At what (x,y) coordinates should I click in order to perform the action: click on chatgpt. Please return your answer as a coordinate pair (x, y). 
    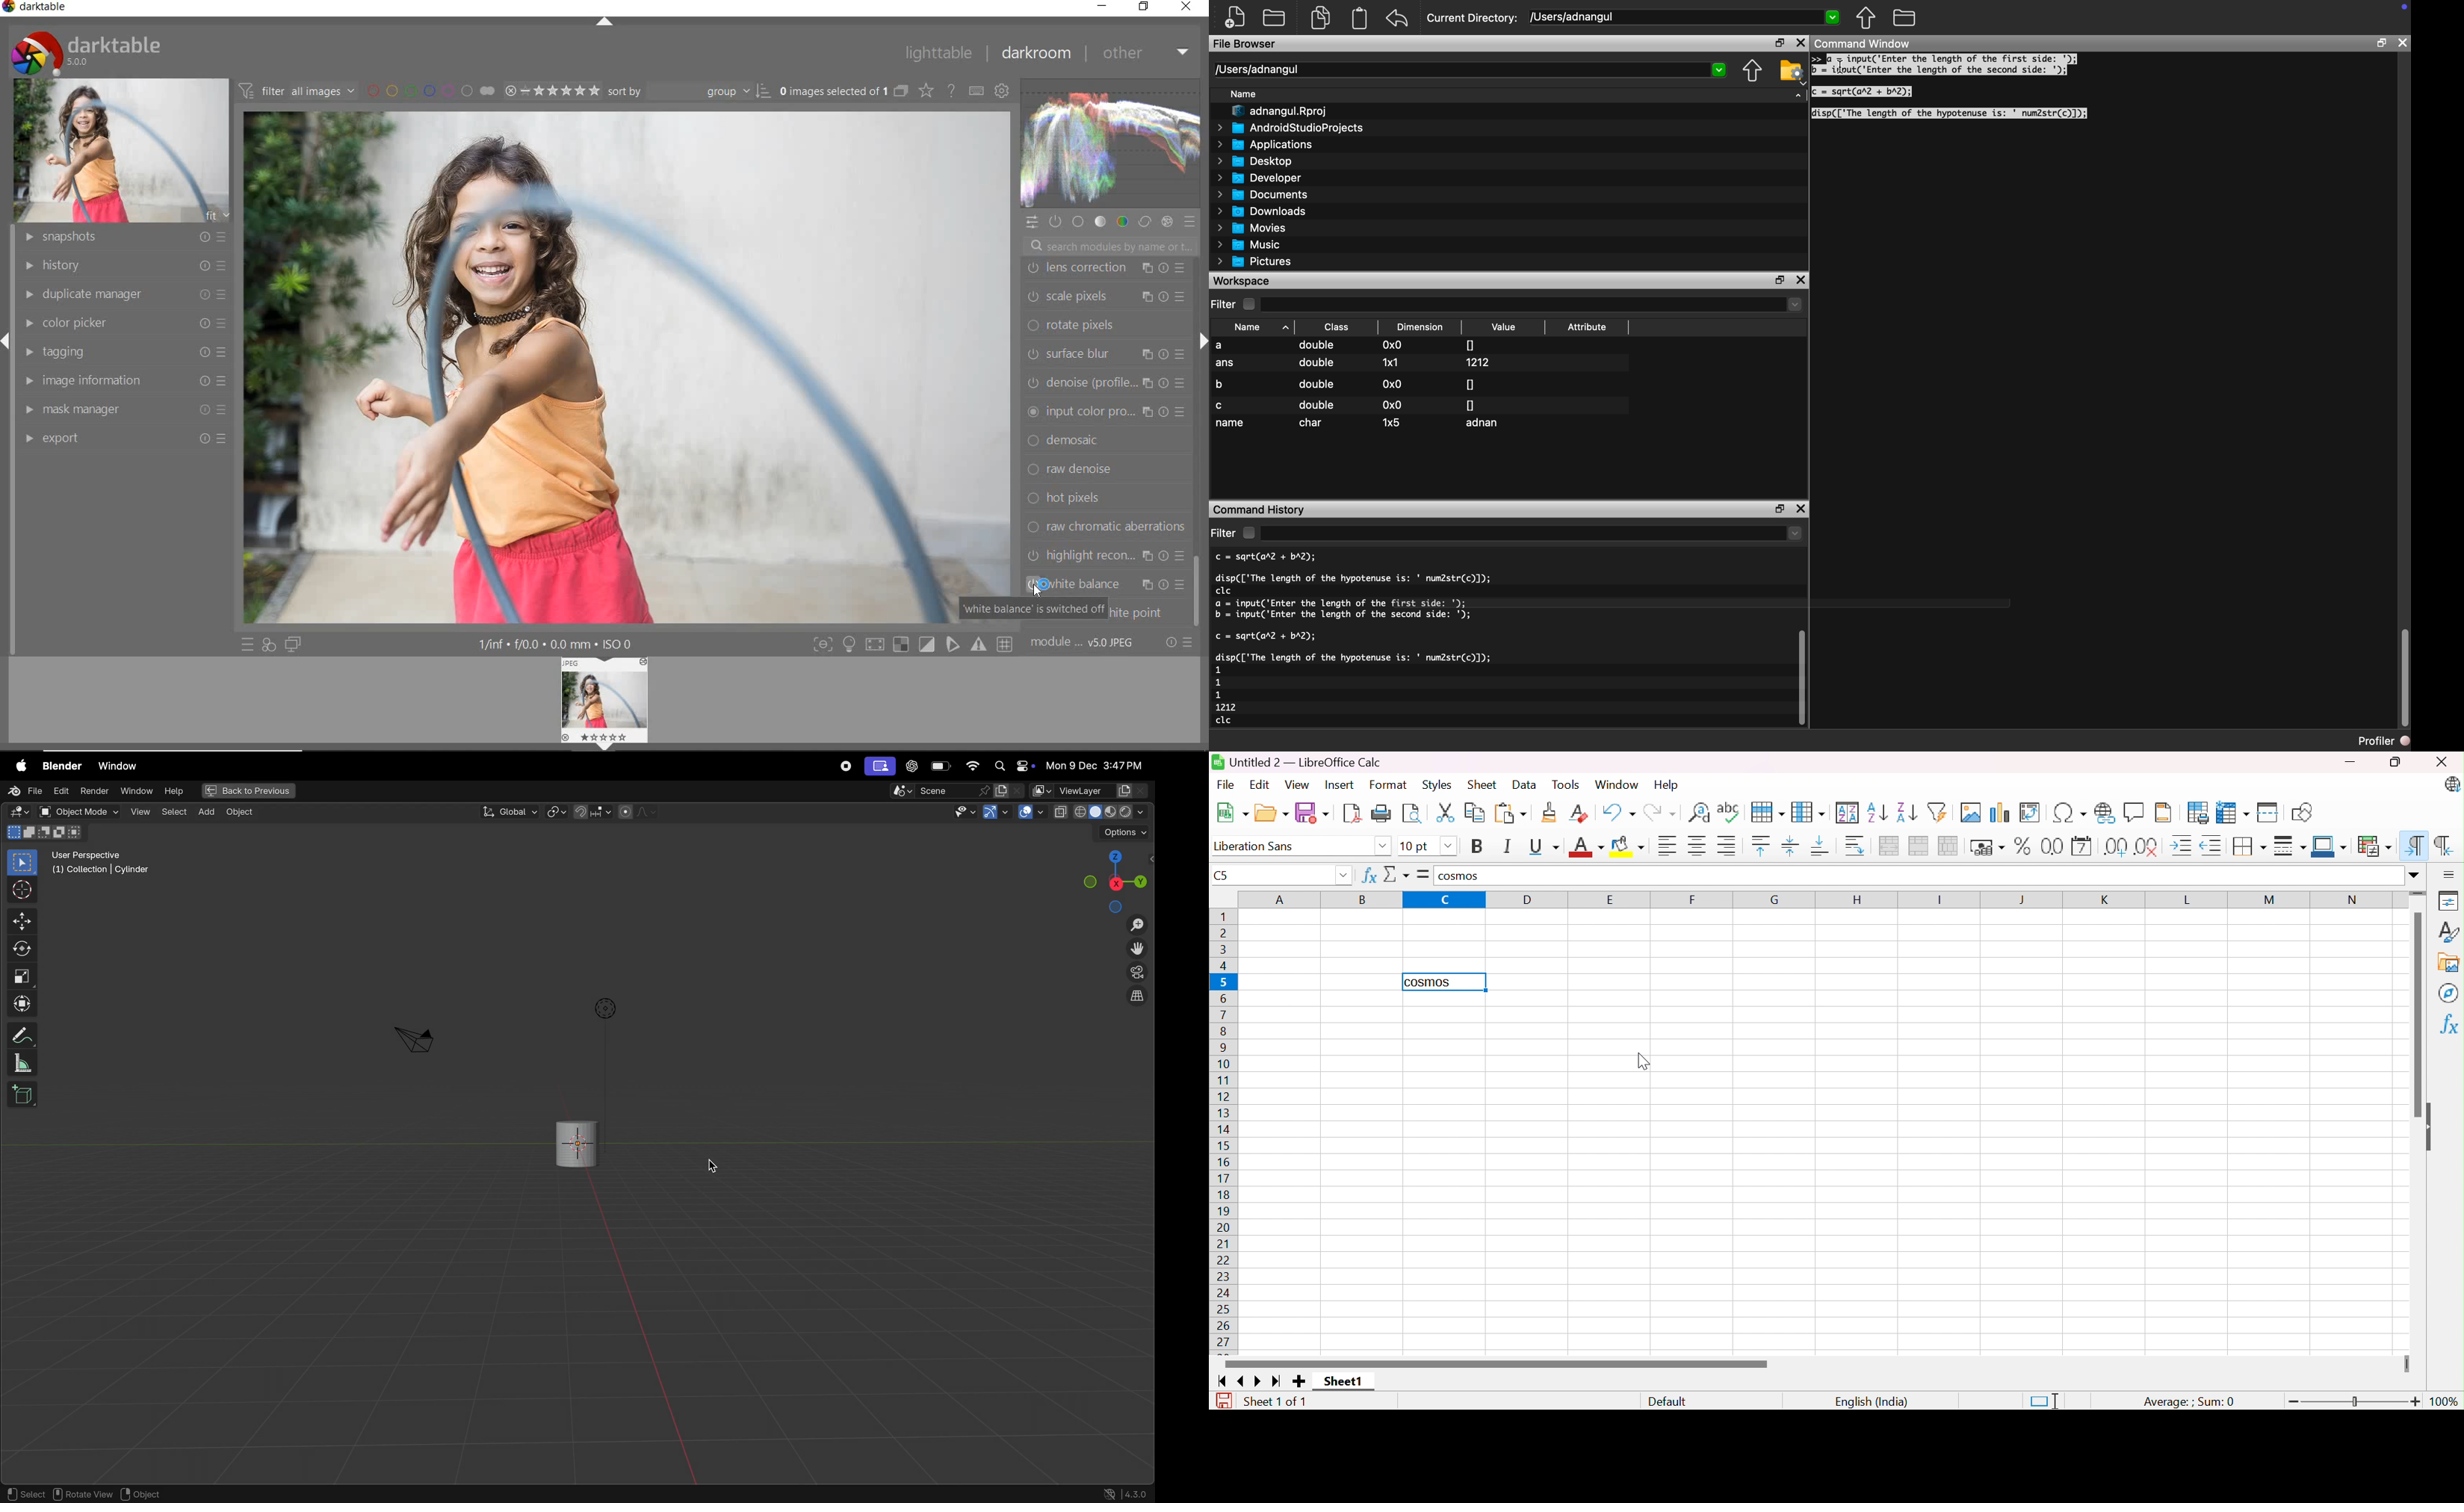
    Looking at the image, I should click on (912, 766).